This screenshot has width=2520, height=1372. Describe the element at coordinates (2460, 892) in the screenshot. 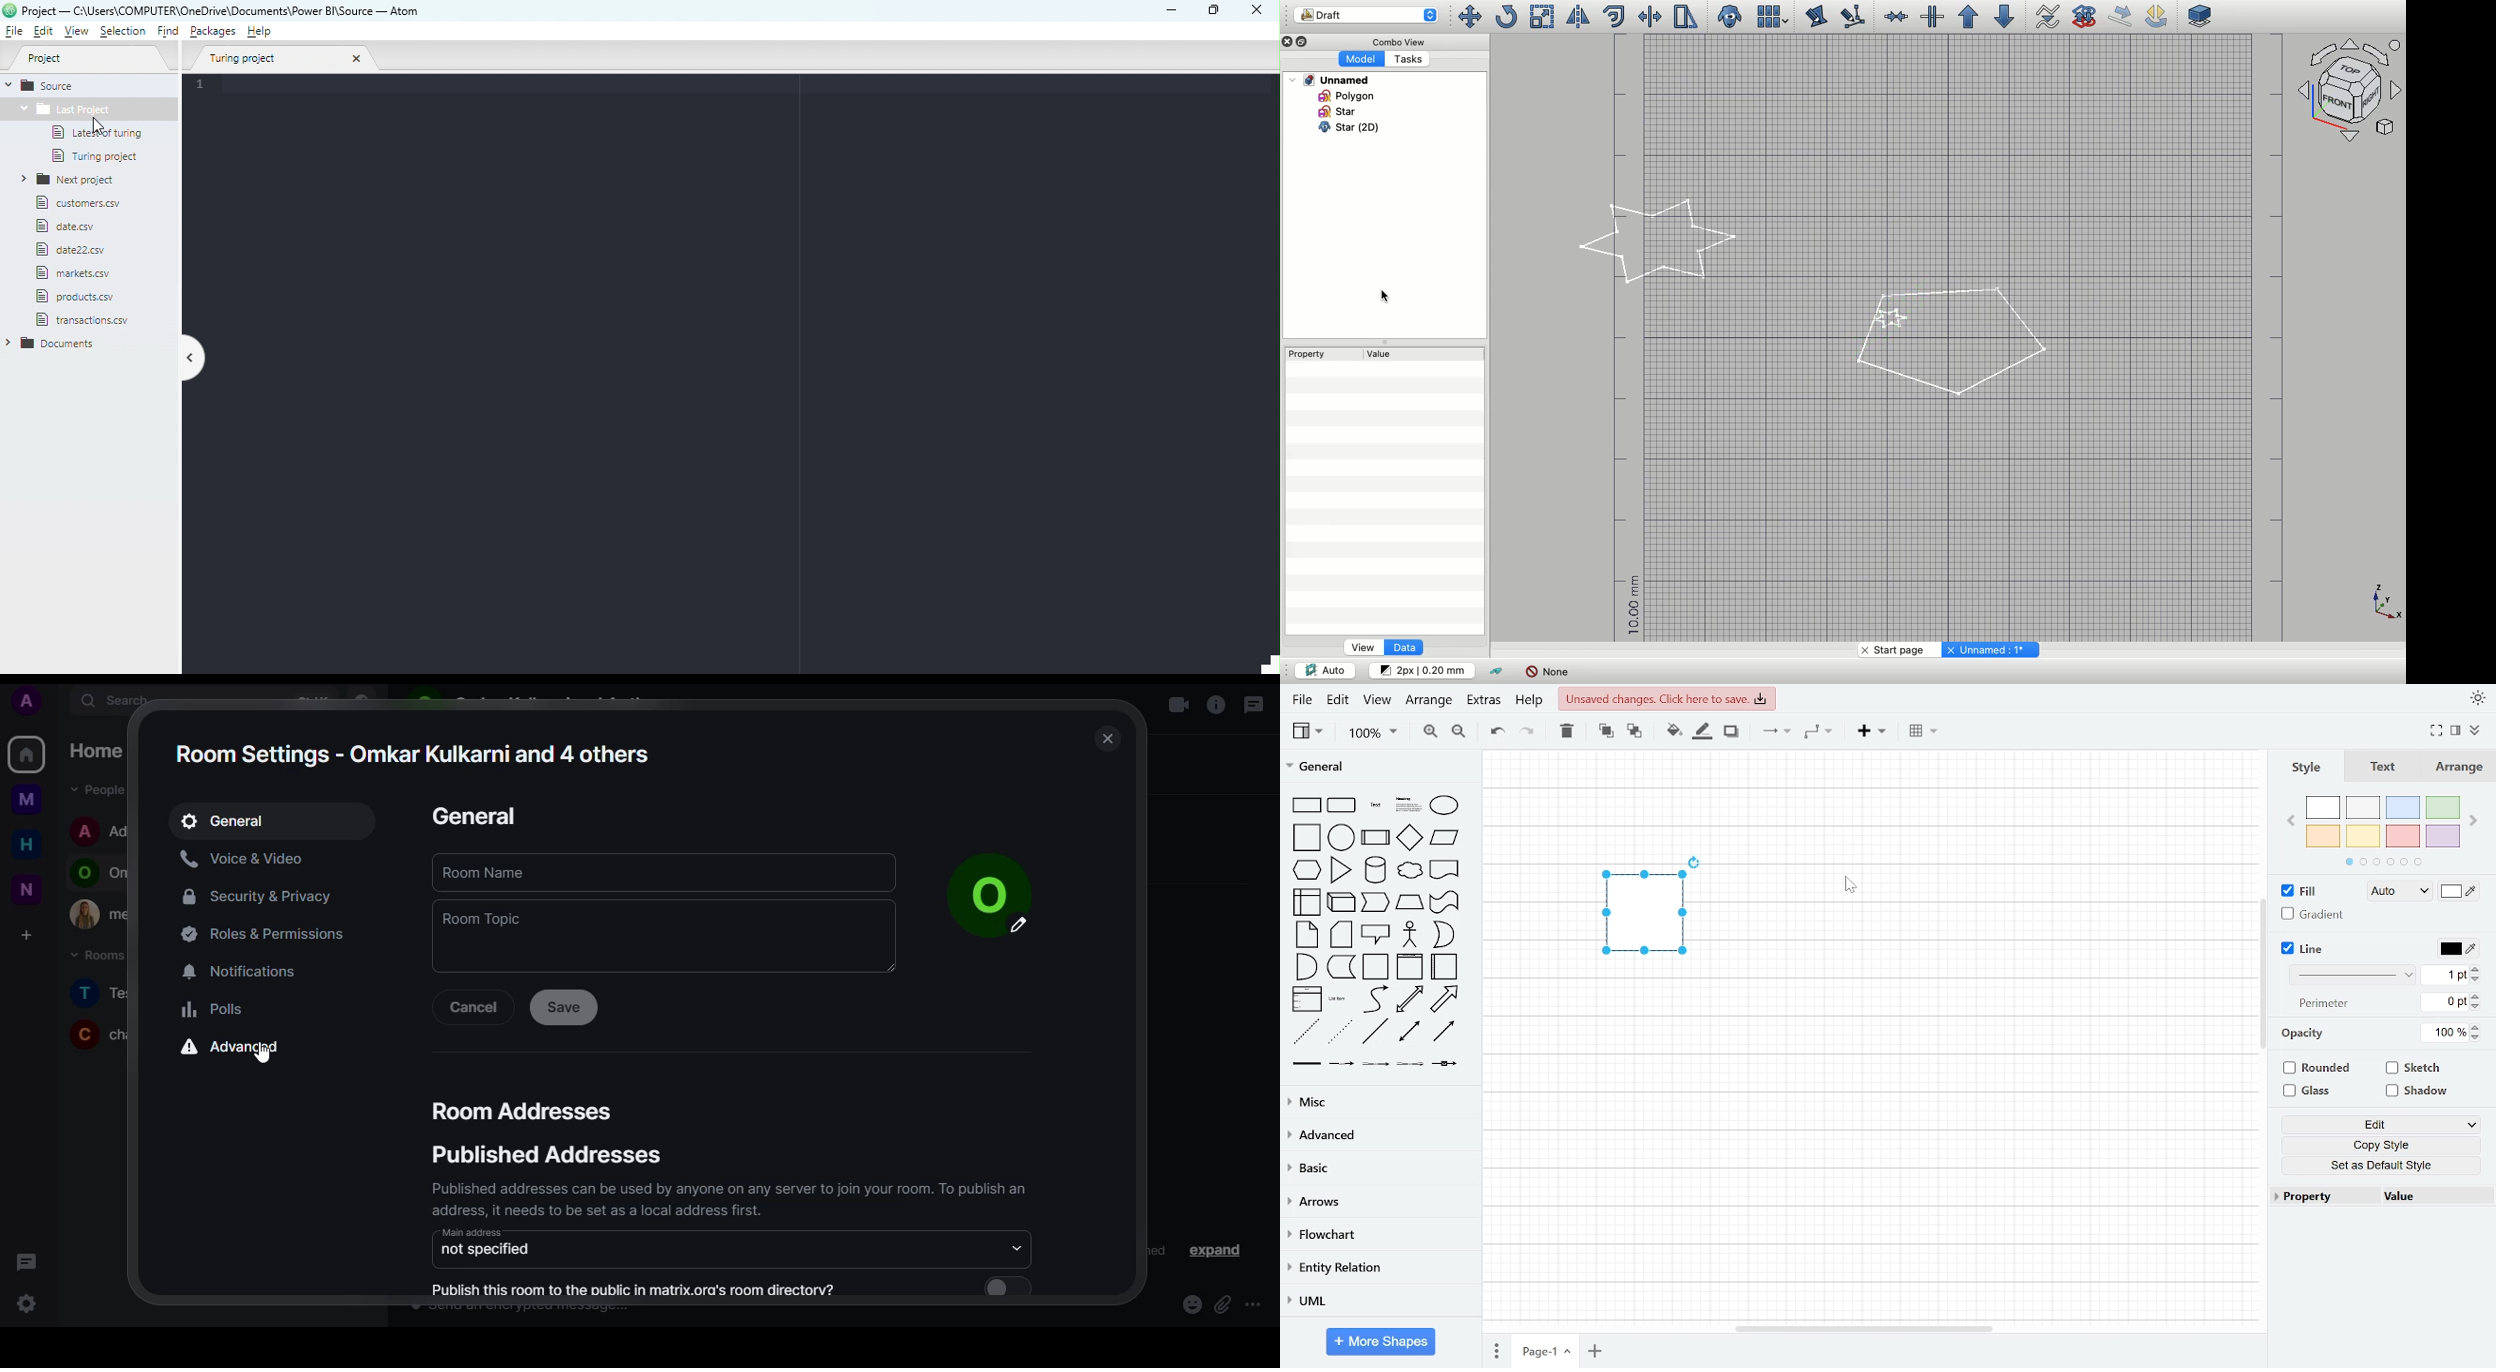

I see `fill color` at that location.